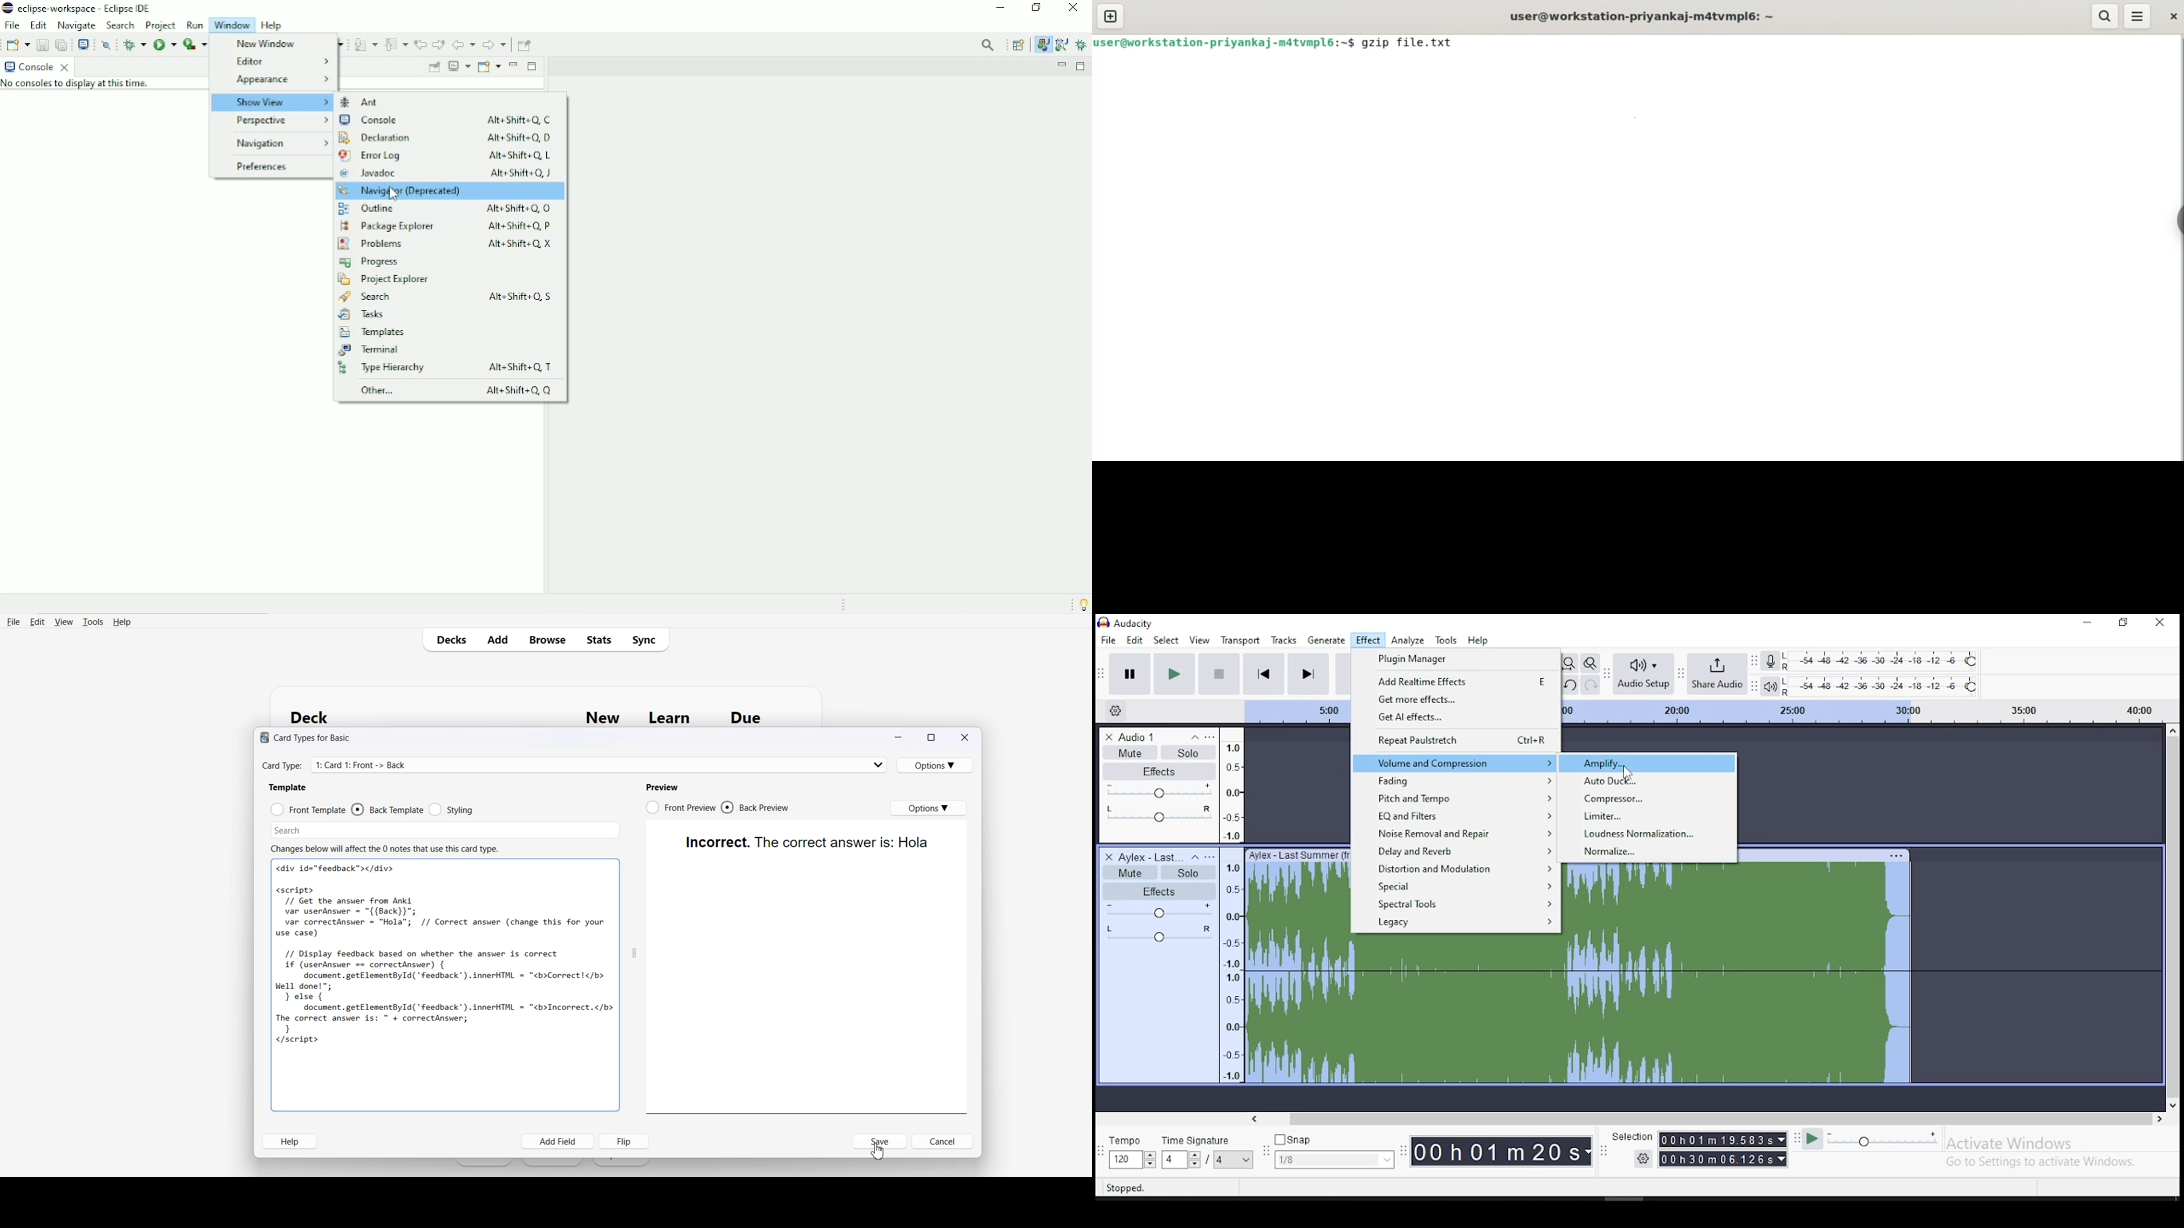 This screenshot has height=1232, width=2184. Describe the element at coordinates (681, 805) in the screenshot. I see `Front Preview` at that location.